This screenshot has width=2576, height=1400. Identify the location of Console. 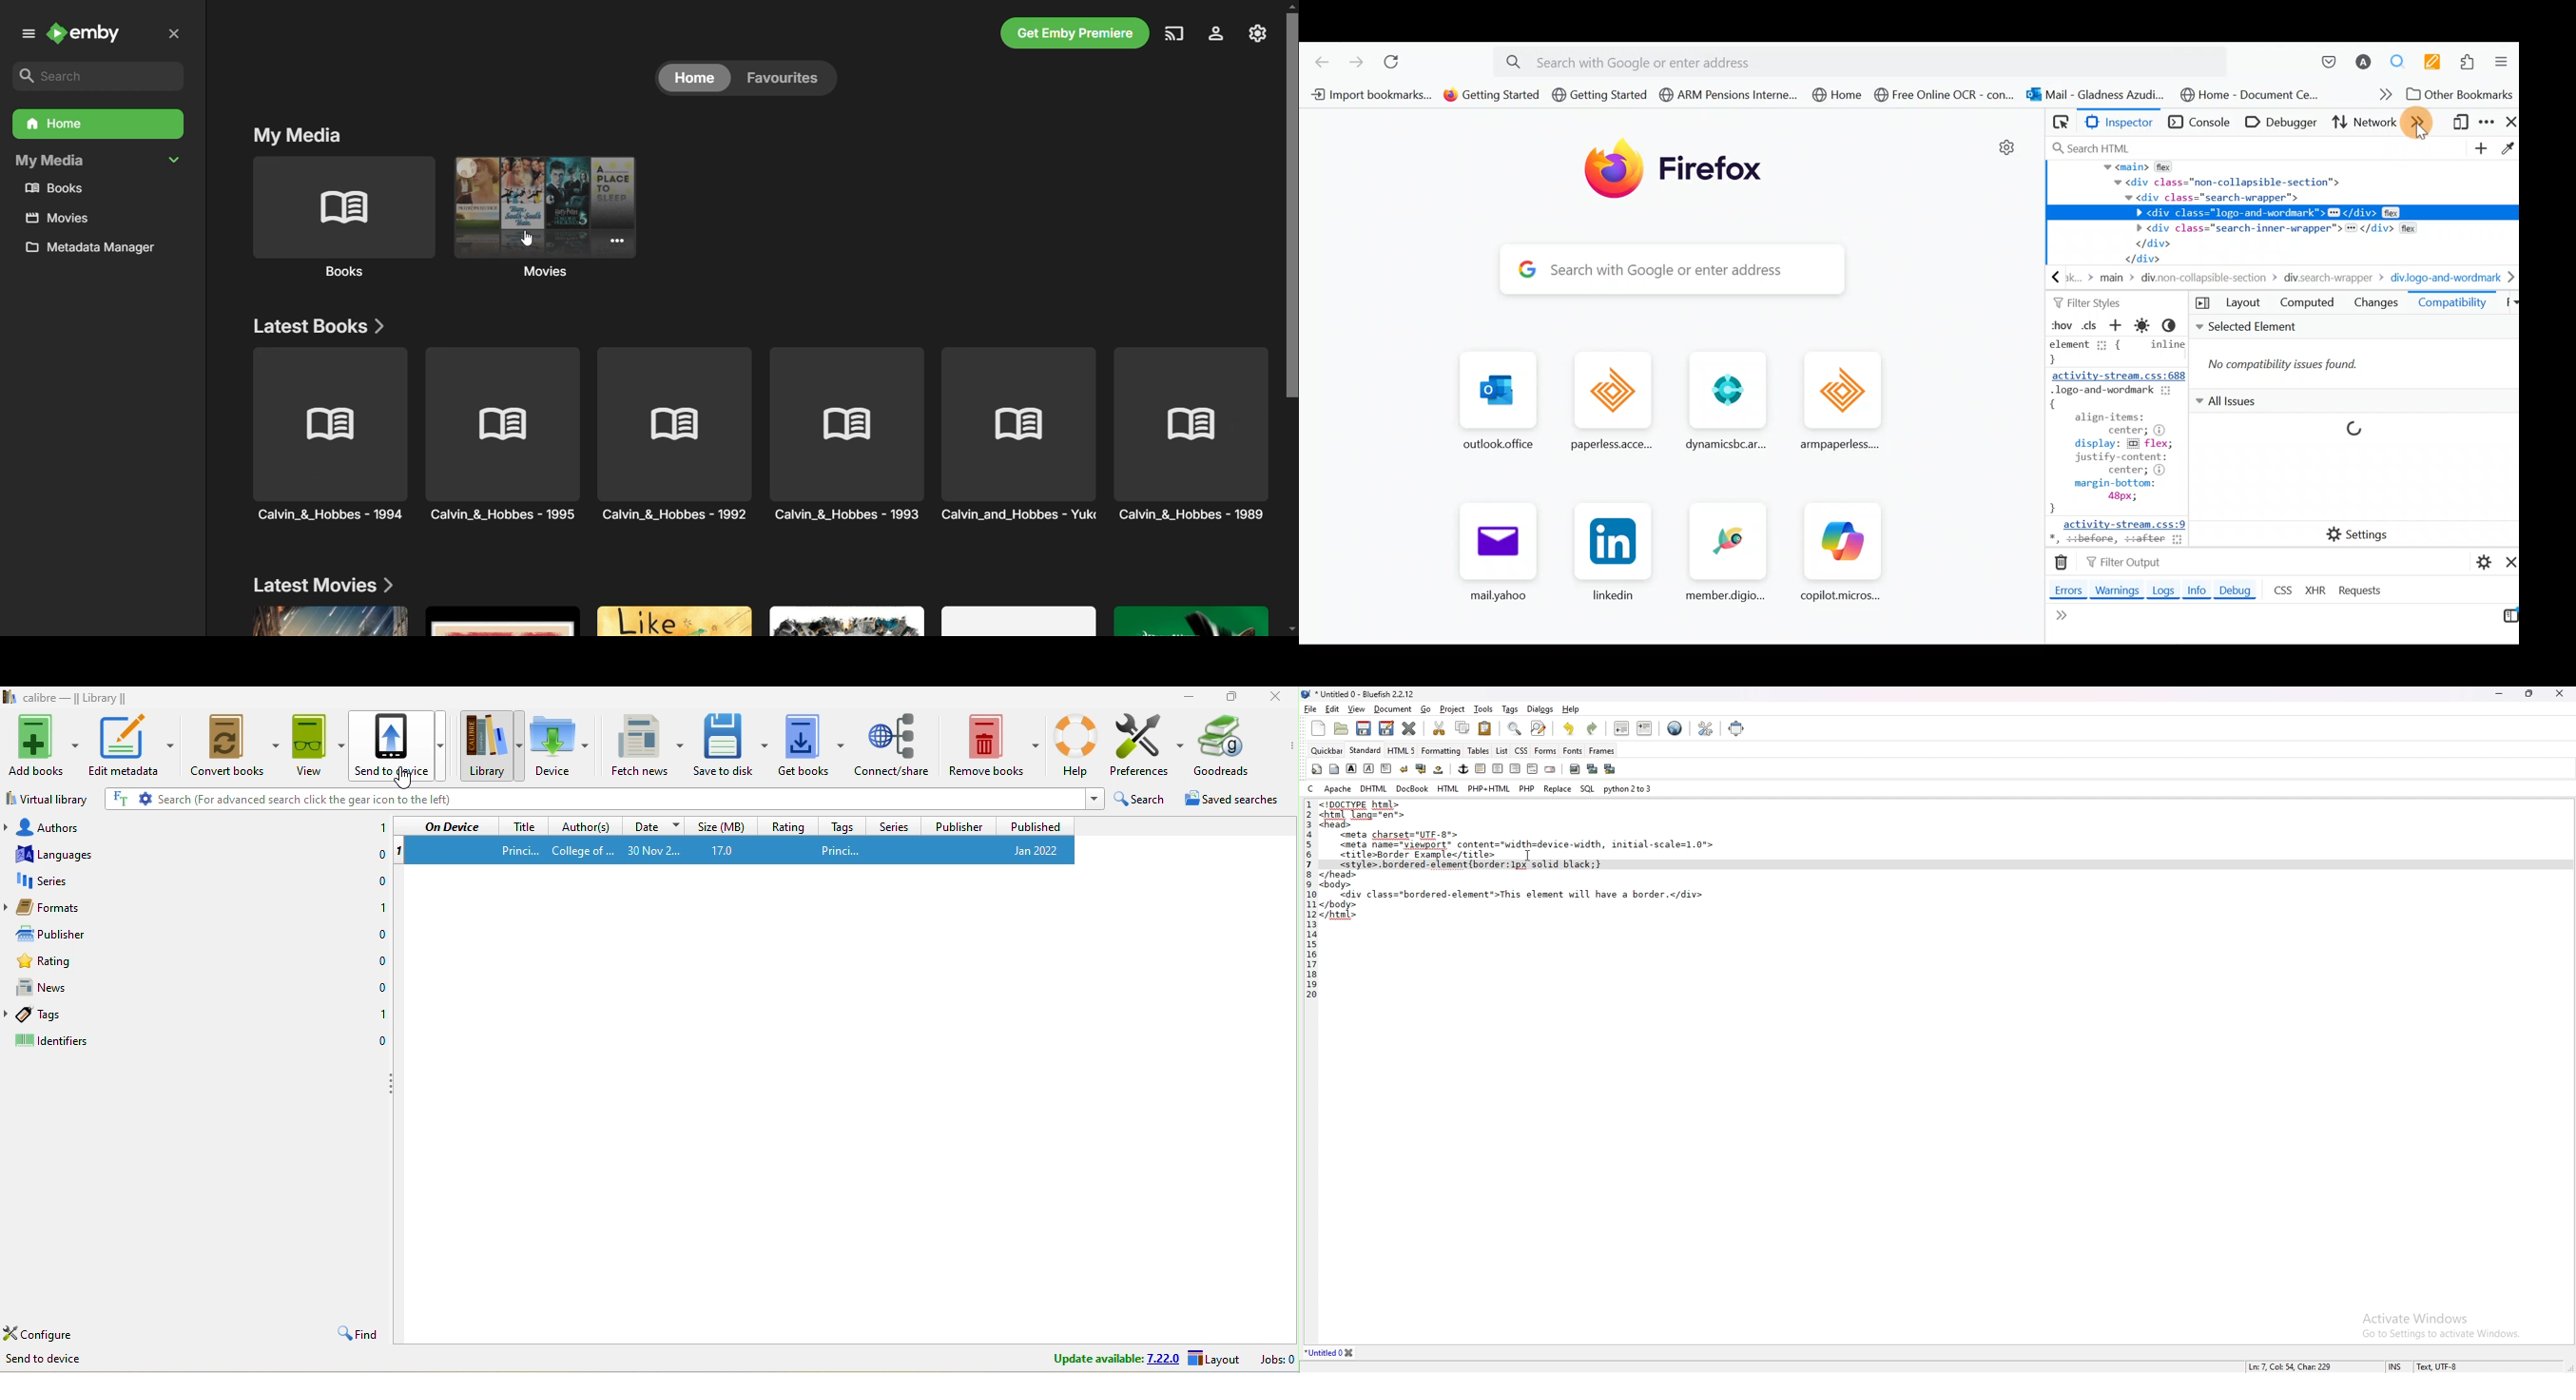
(2201, 123).